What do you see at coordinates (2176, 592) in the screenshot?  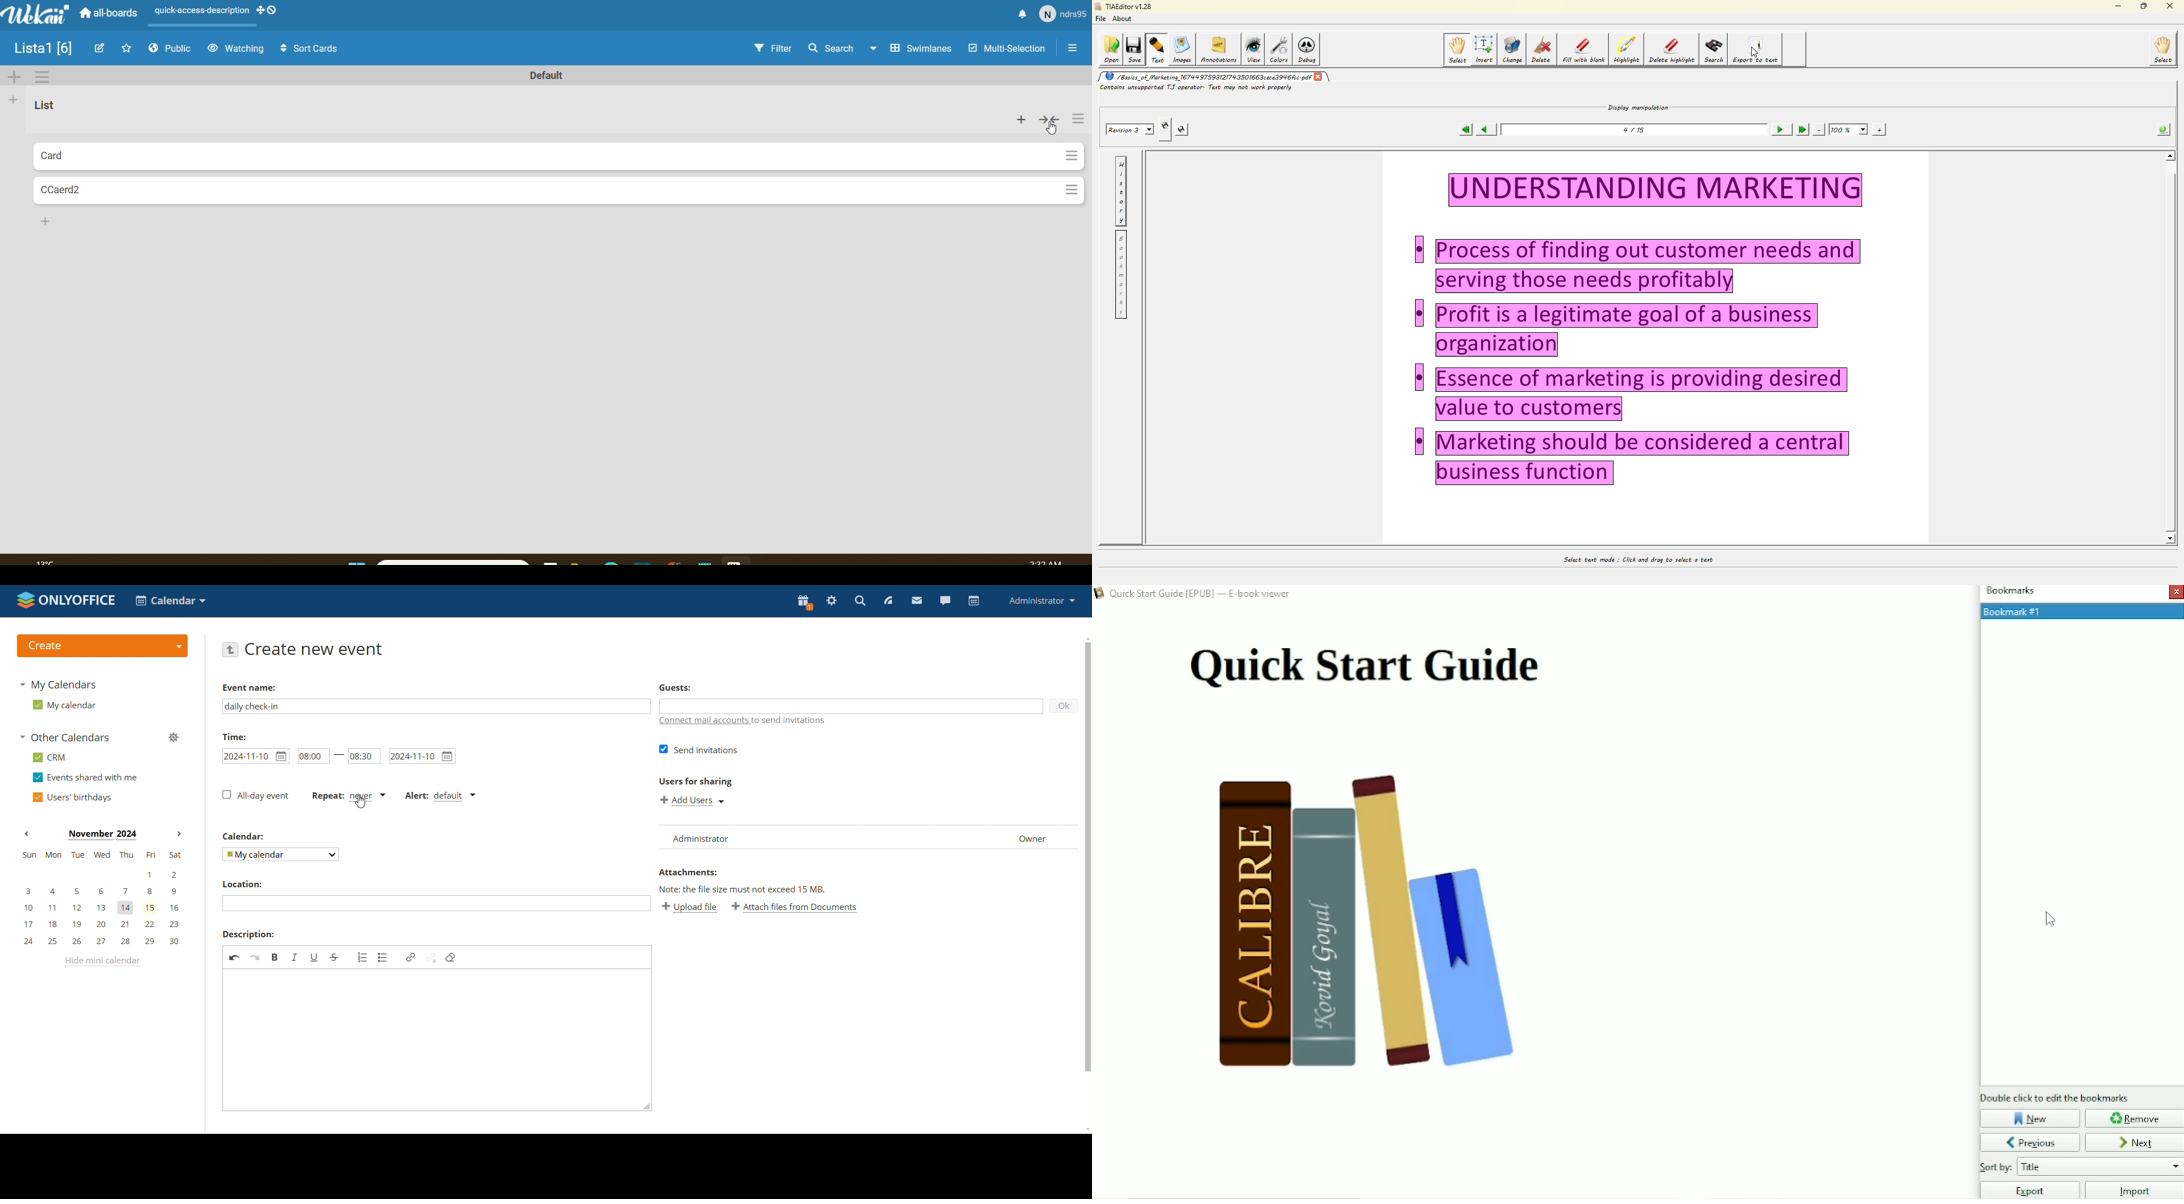 I see `Close` at bounding box center [2176, 592].